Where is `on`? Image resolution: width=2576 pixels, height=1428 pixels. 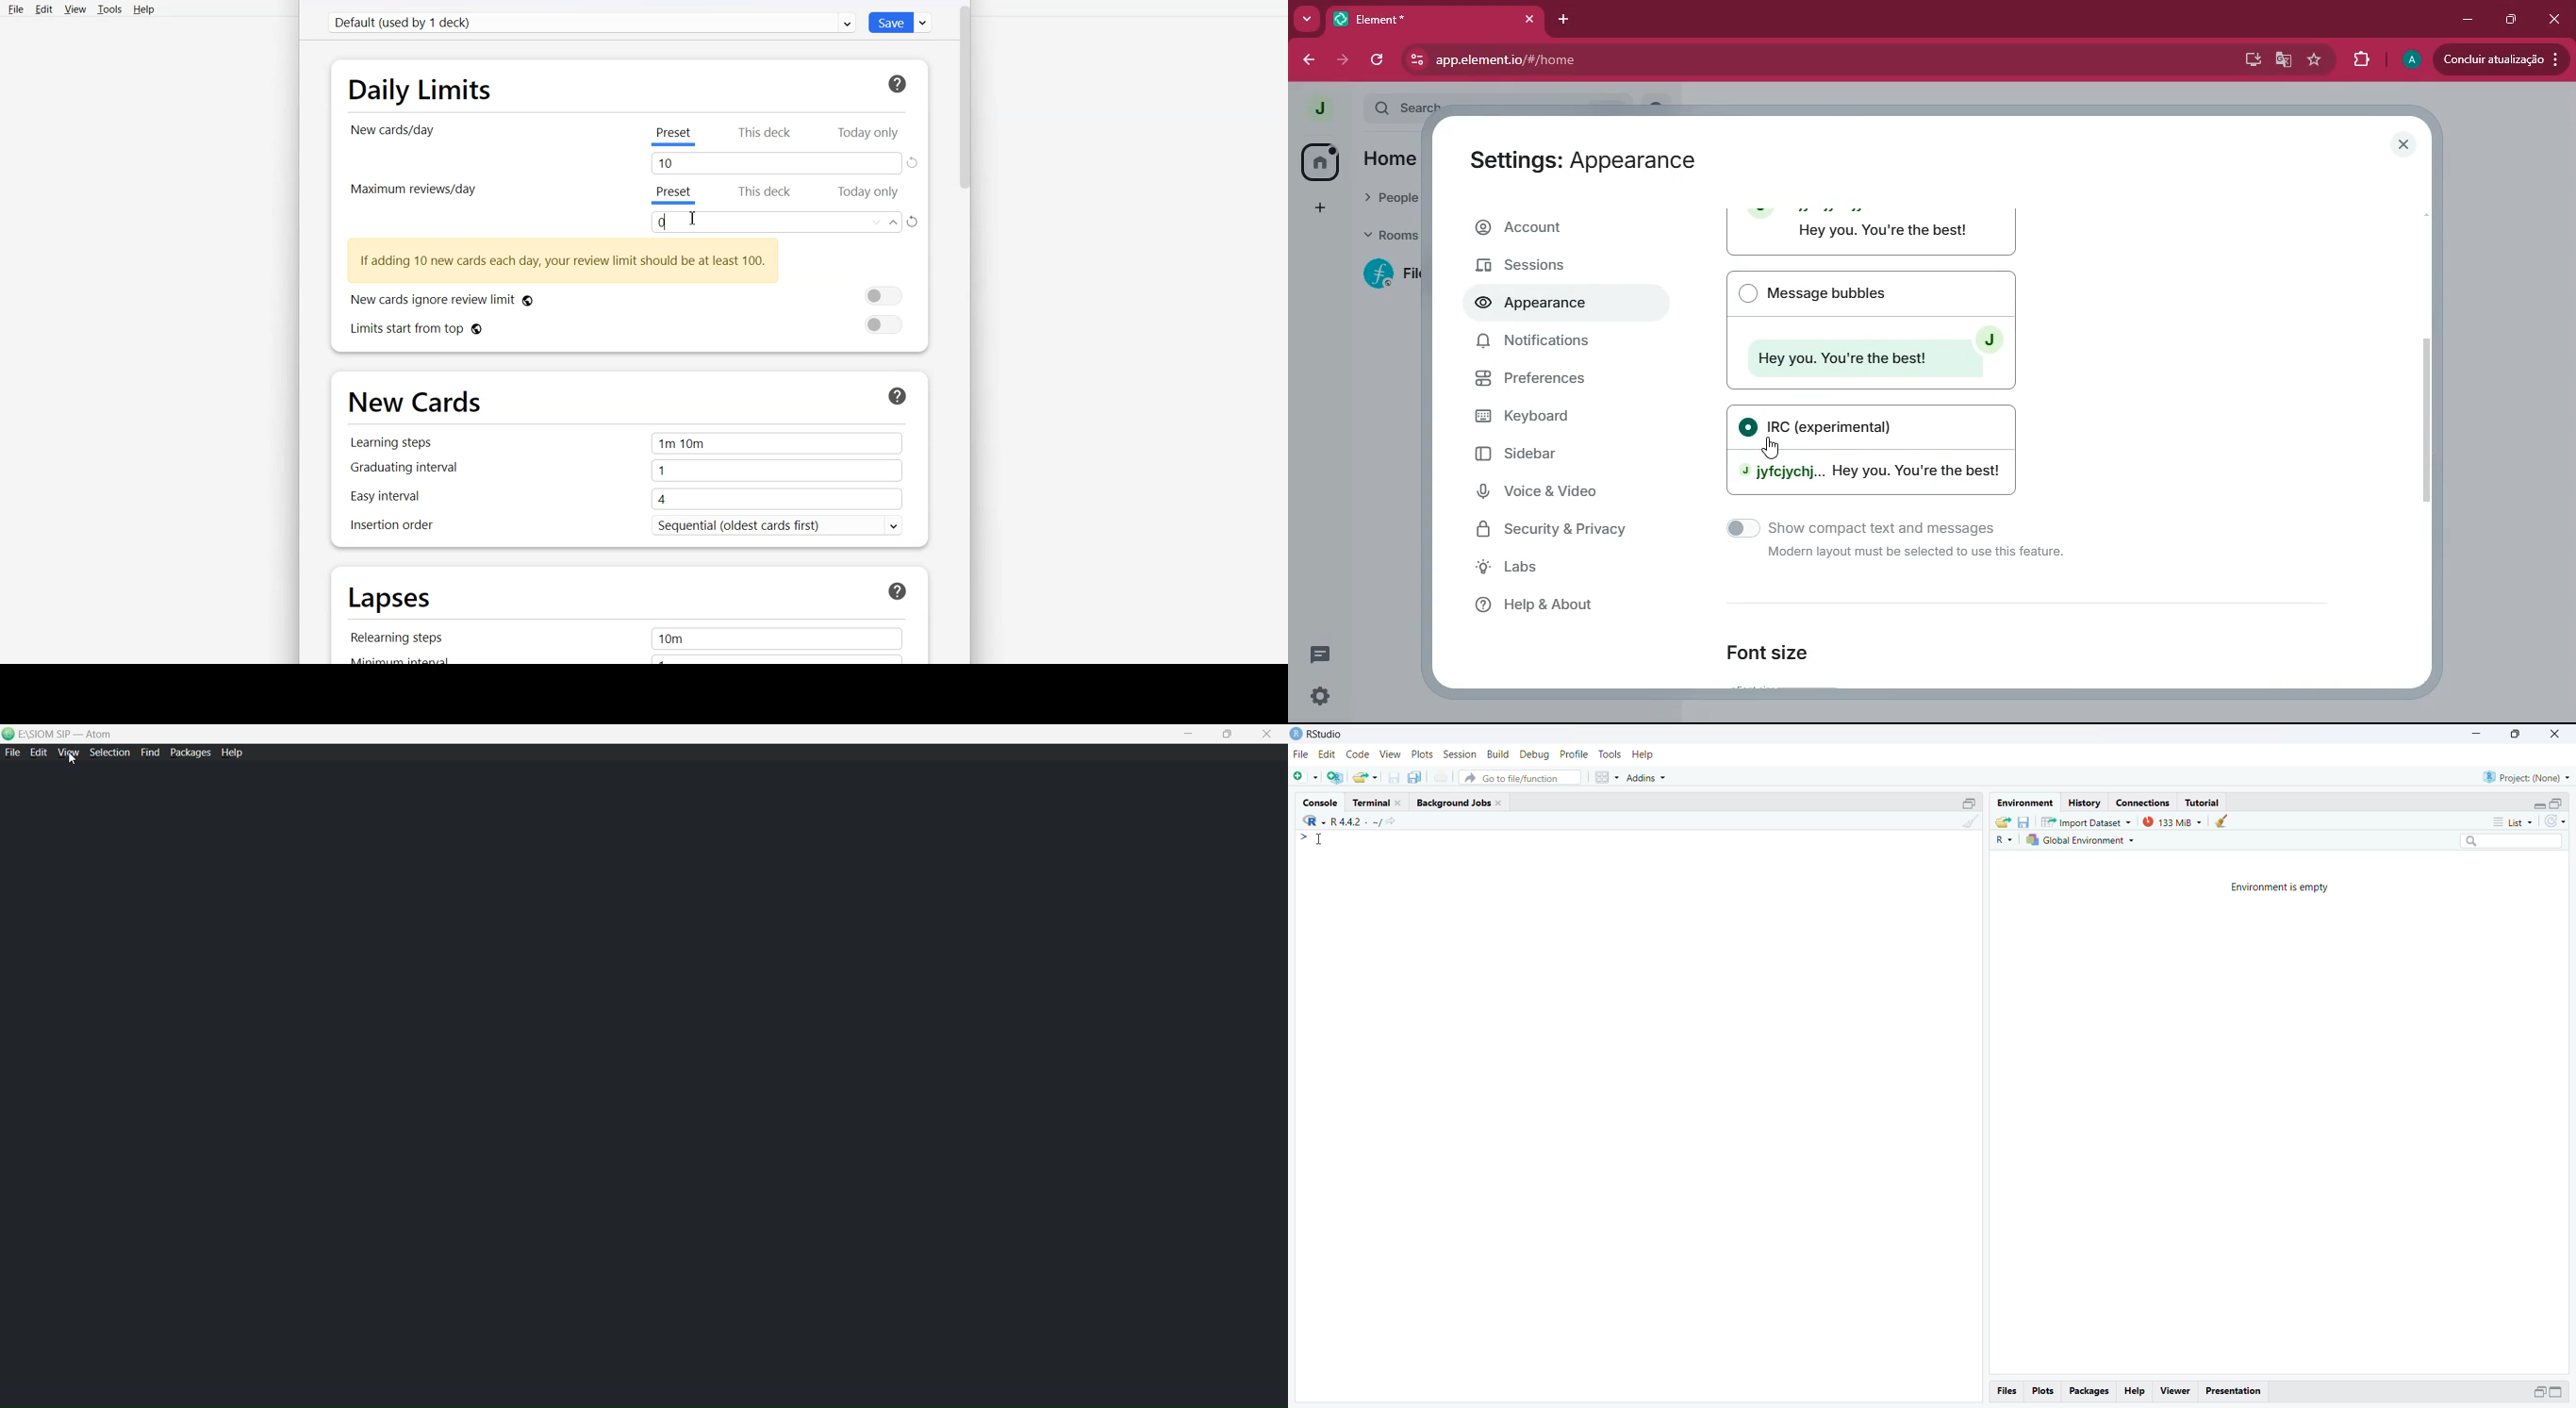 on is located at coordinates (1747, 426).